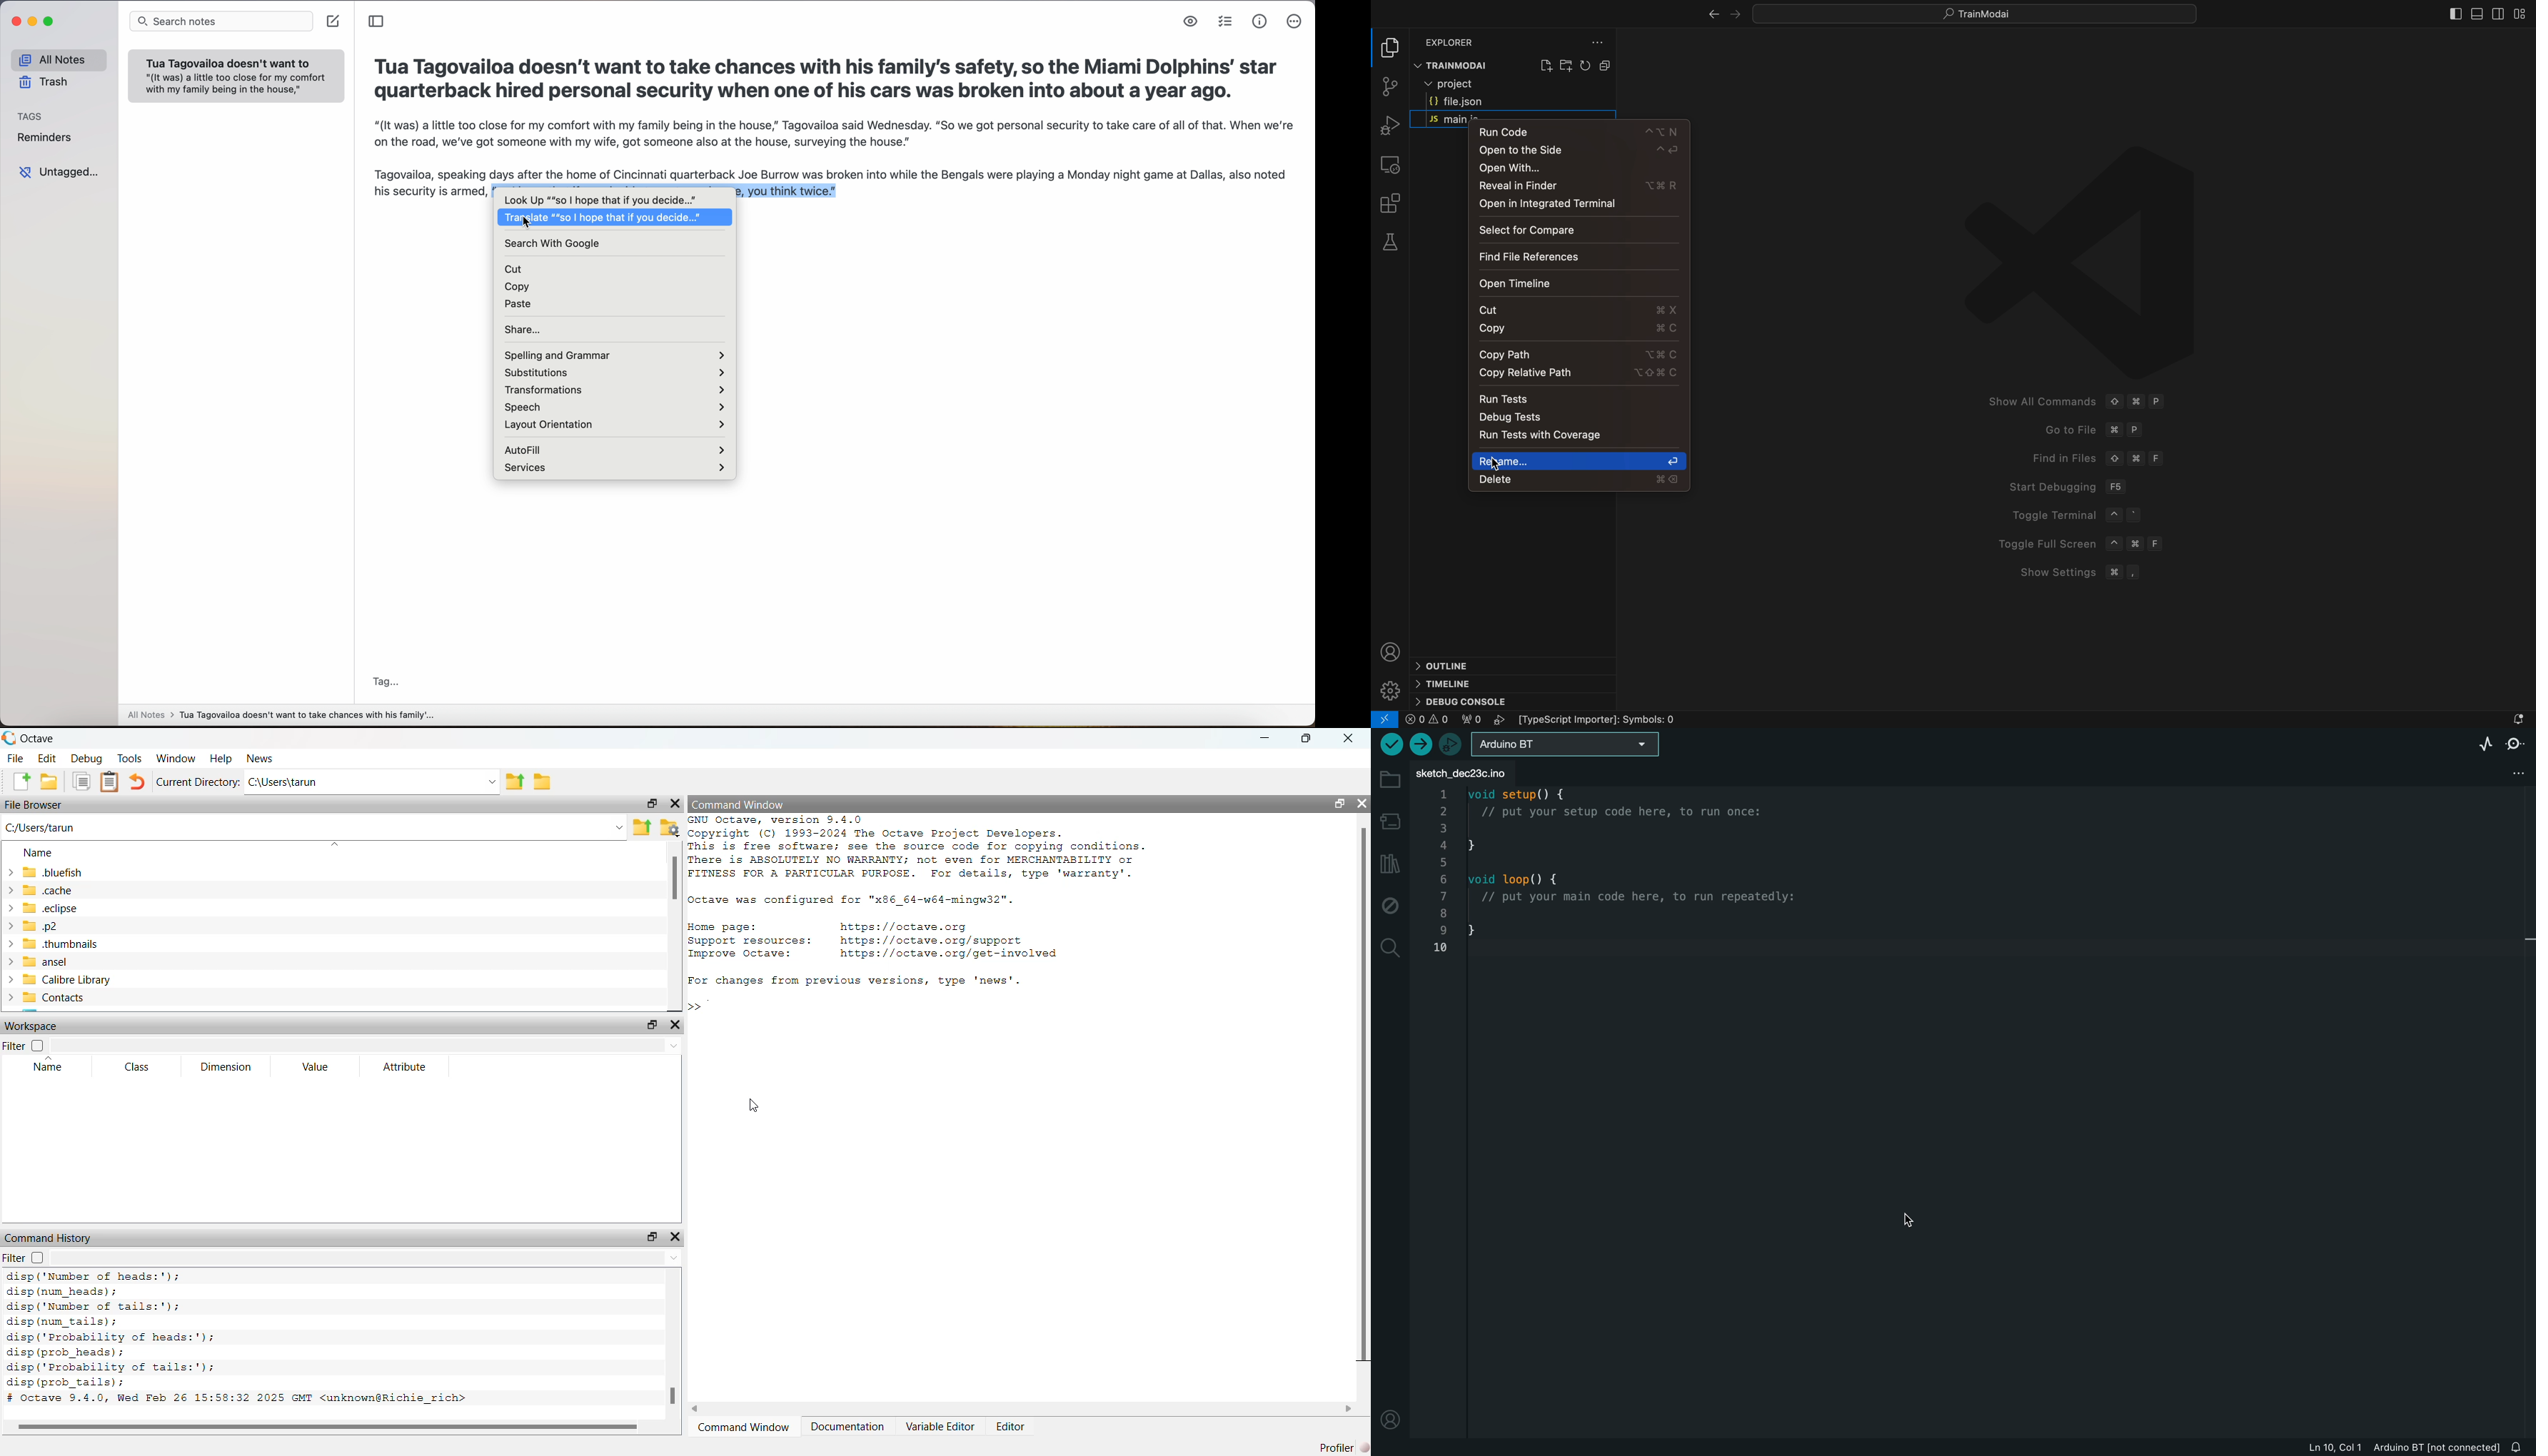 This screenshot has width=2548, height=1456. Describe the element at coordinates (44, 827) in the screenshot. I see `C/Users/tarun` at that location.